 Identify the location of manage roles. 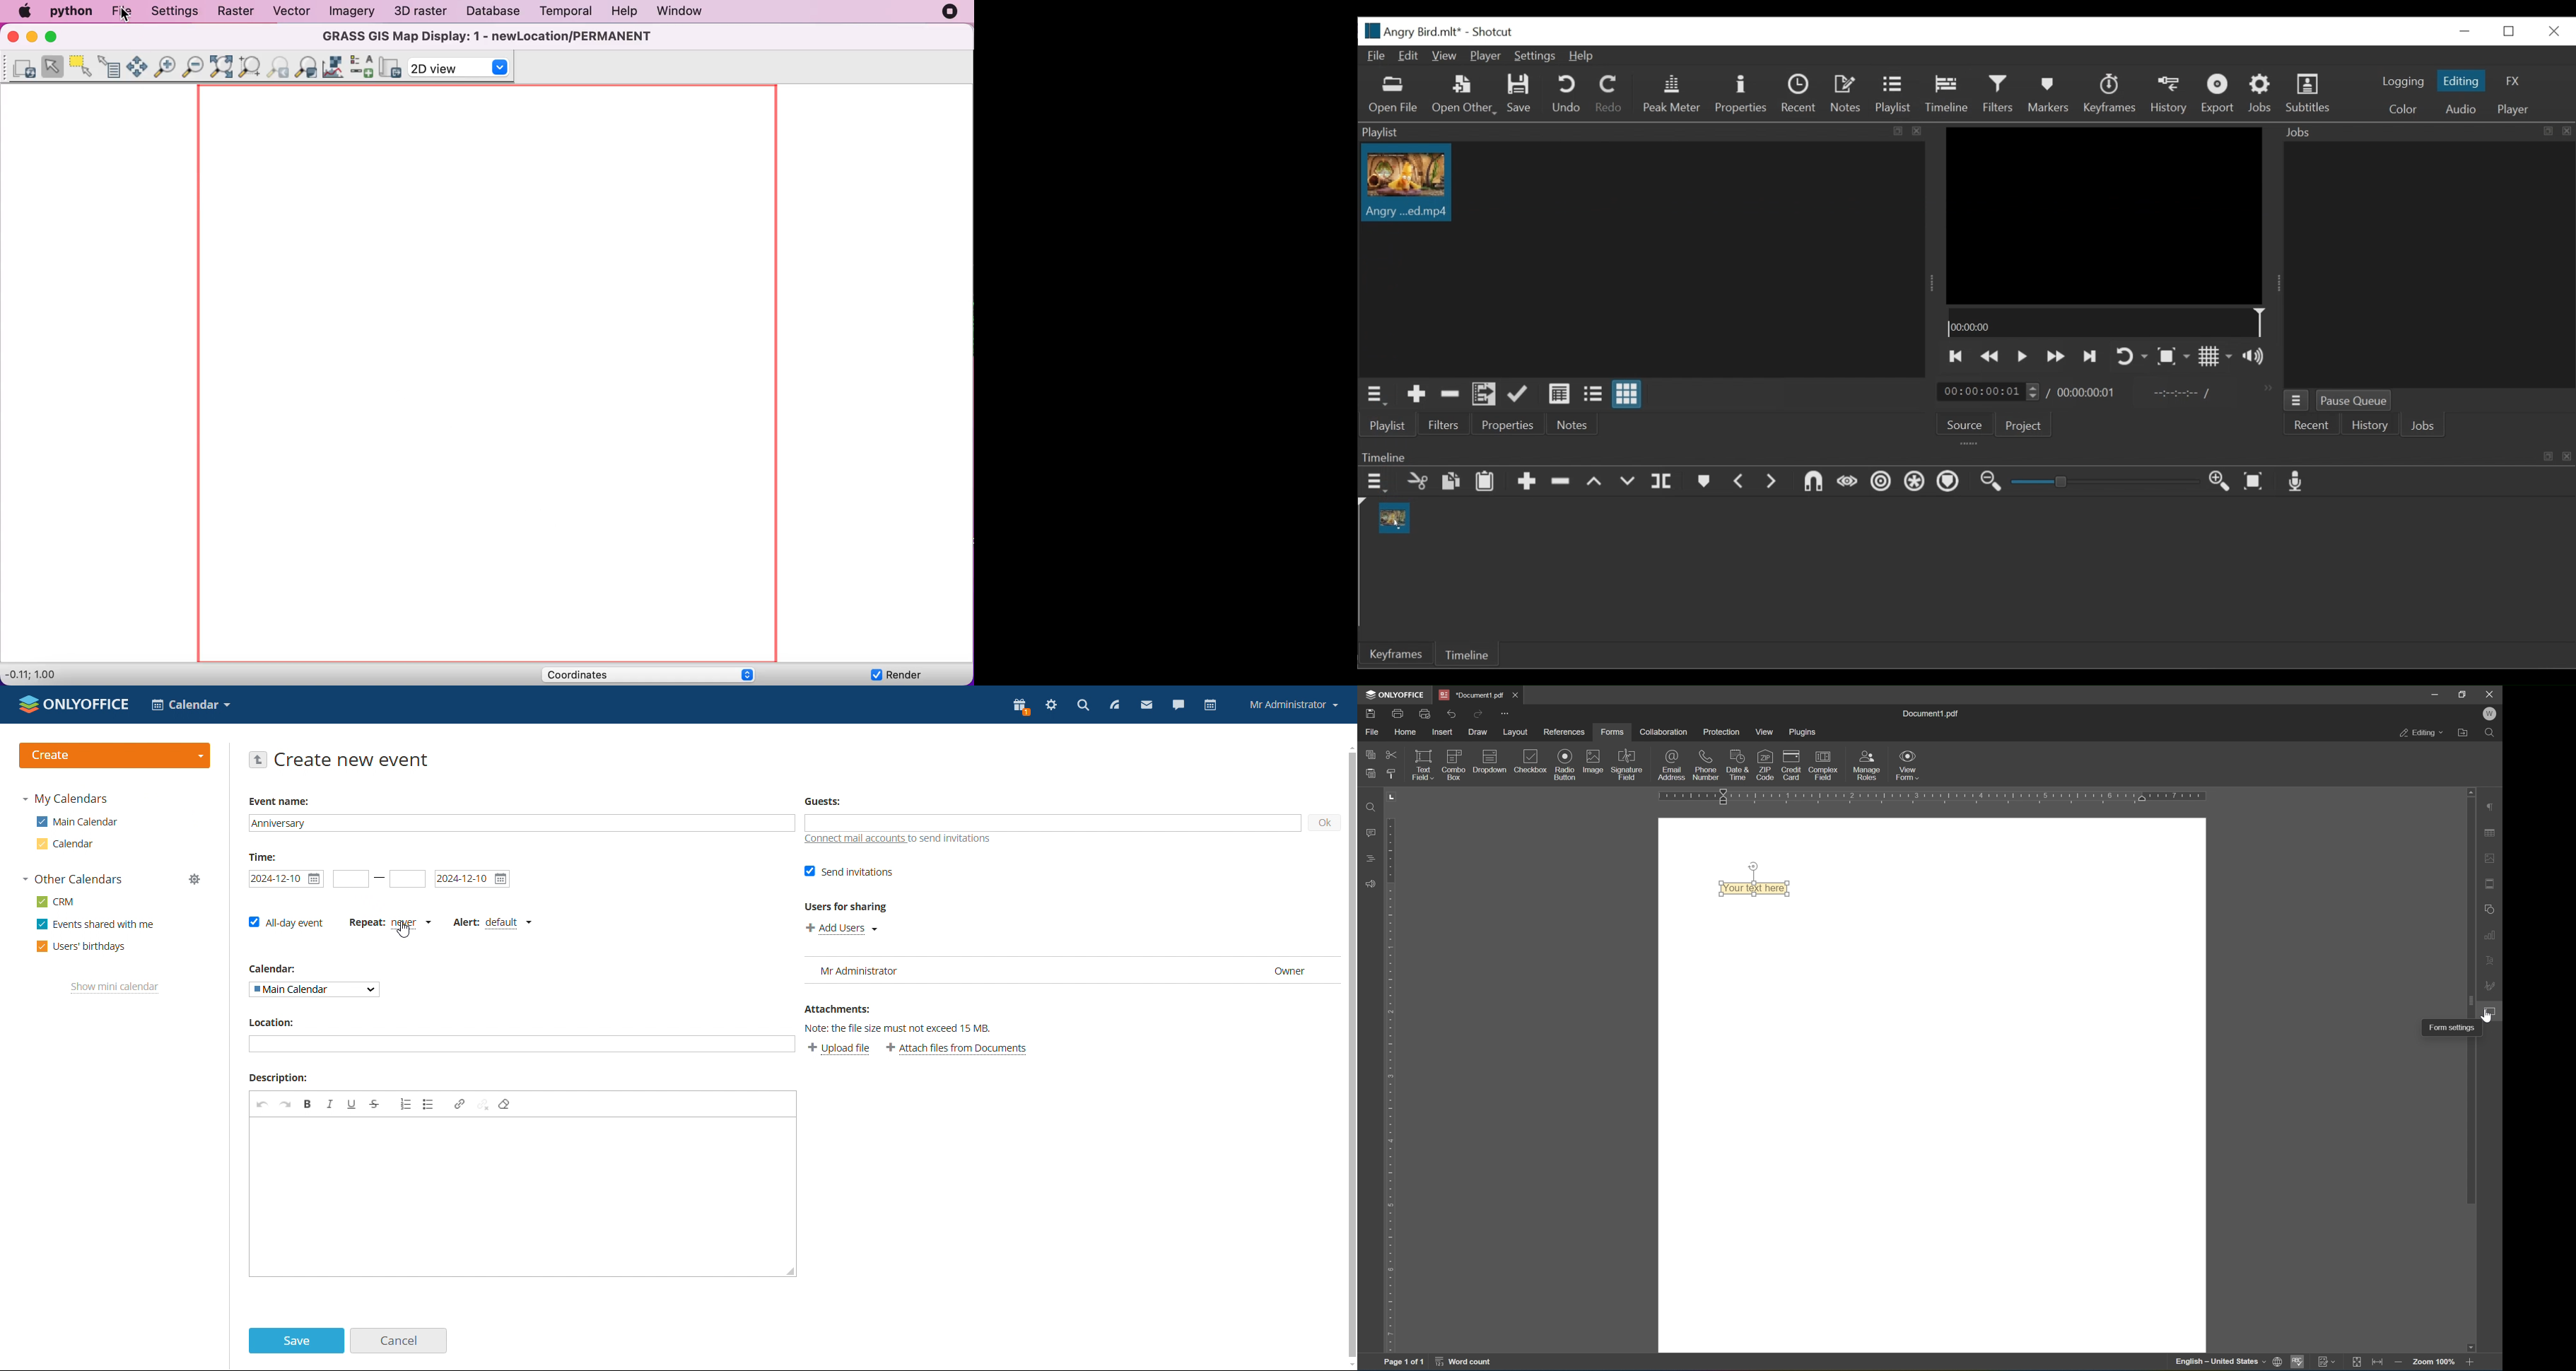
(1867, 764).